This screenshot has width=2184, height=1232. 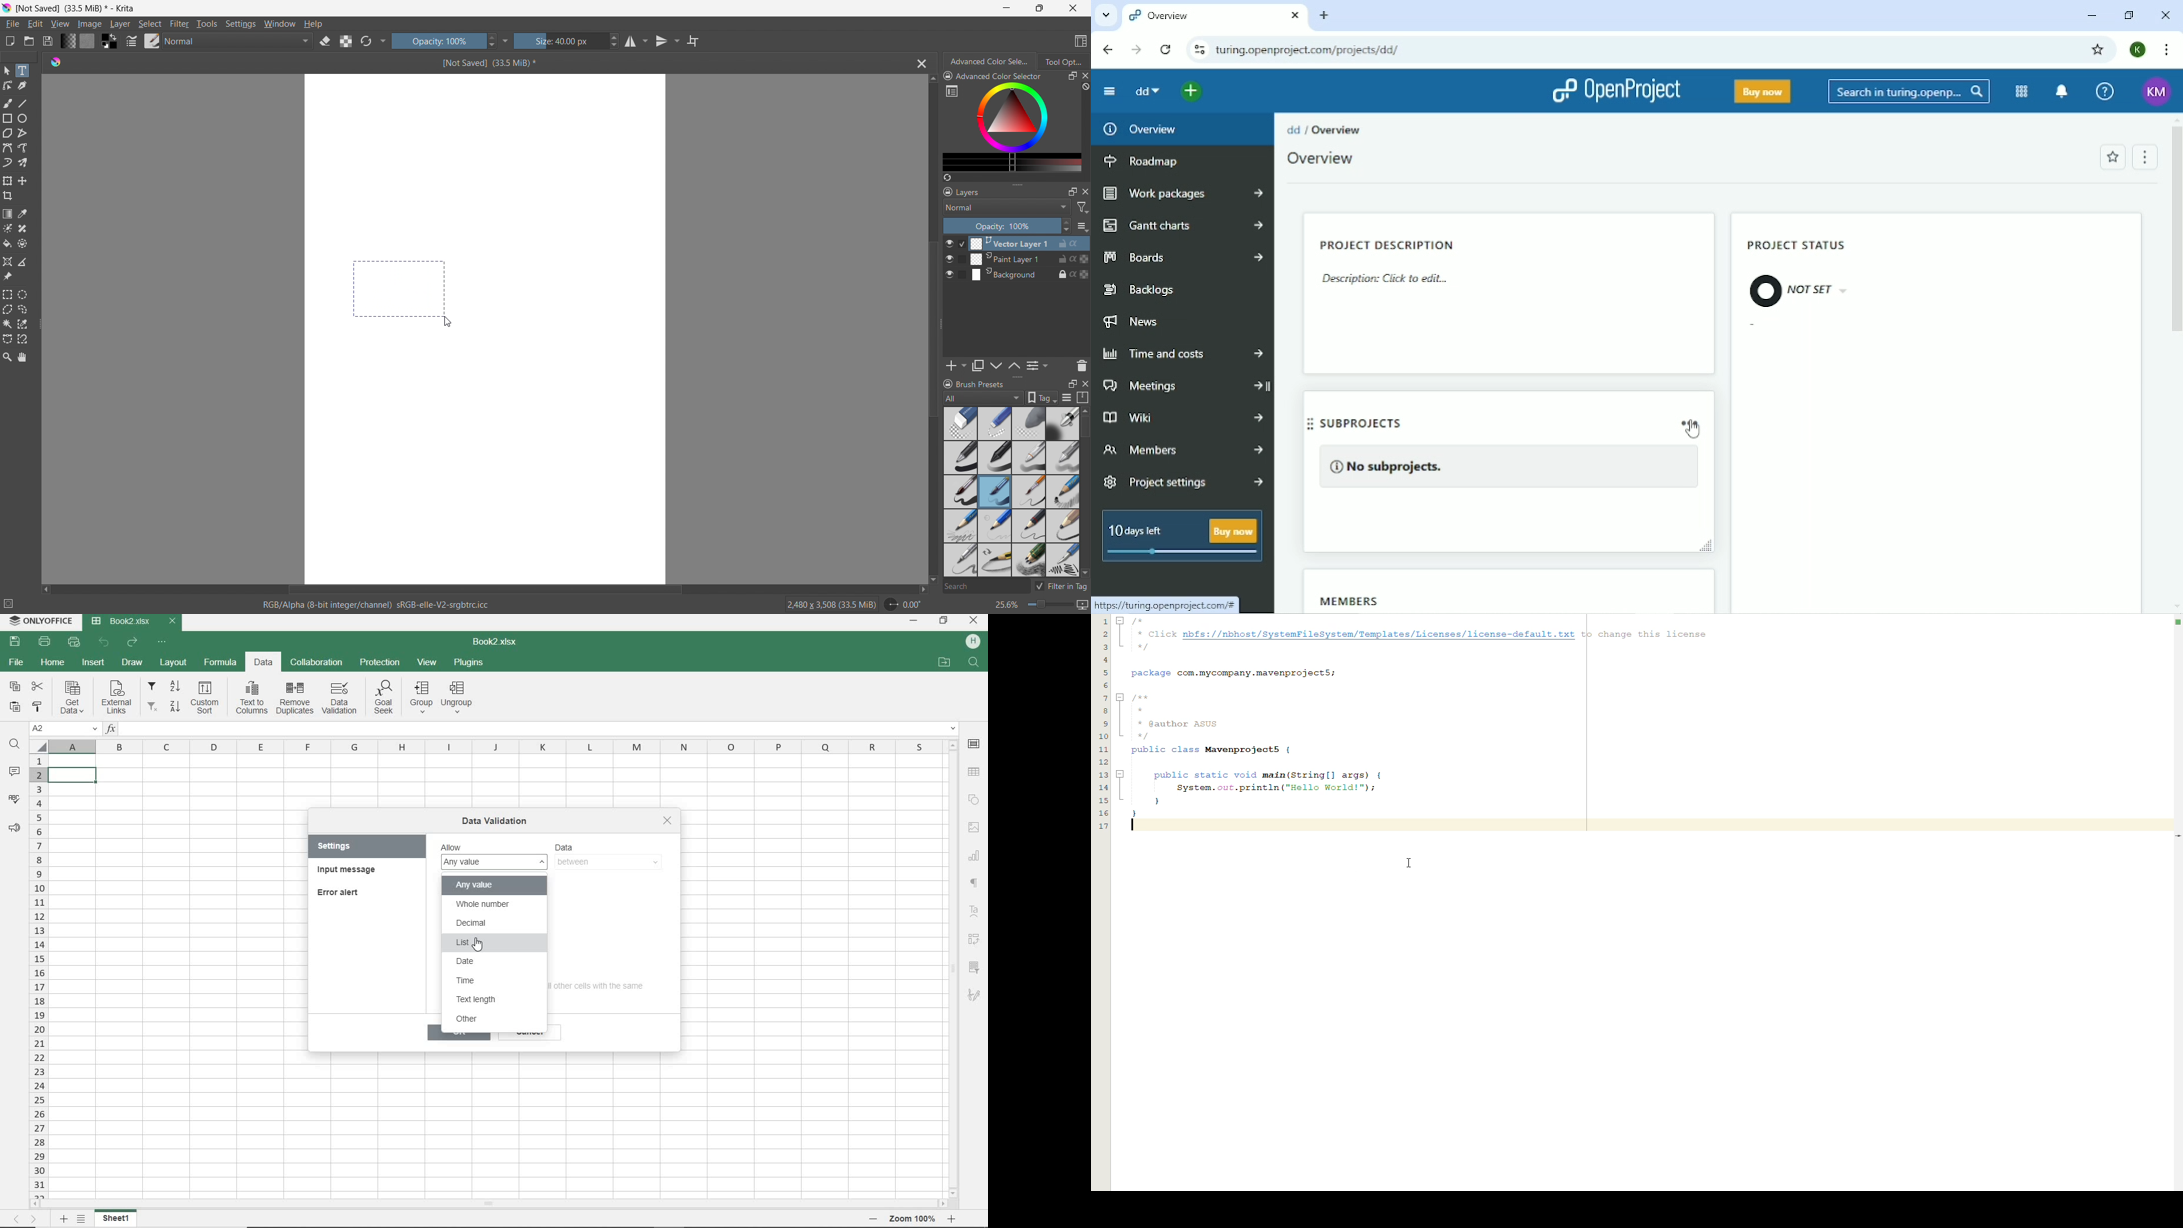 I want to click on fill gradients, so click(x=68, y=40).